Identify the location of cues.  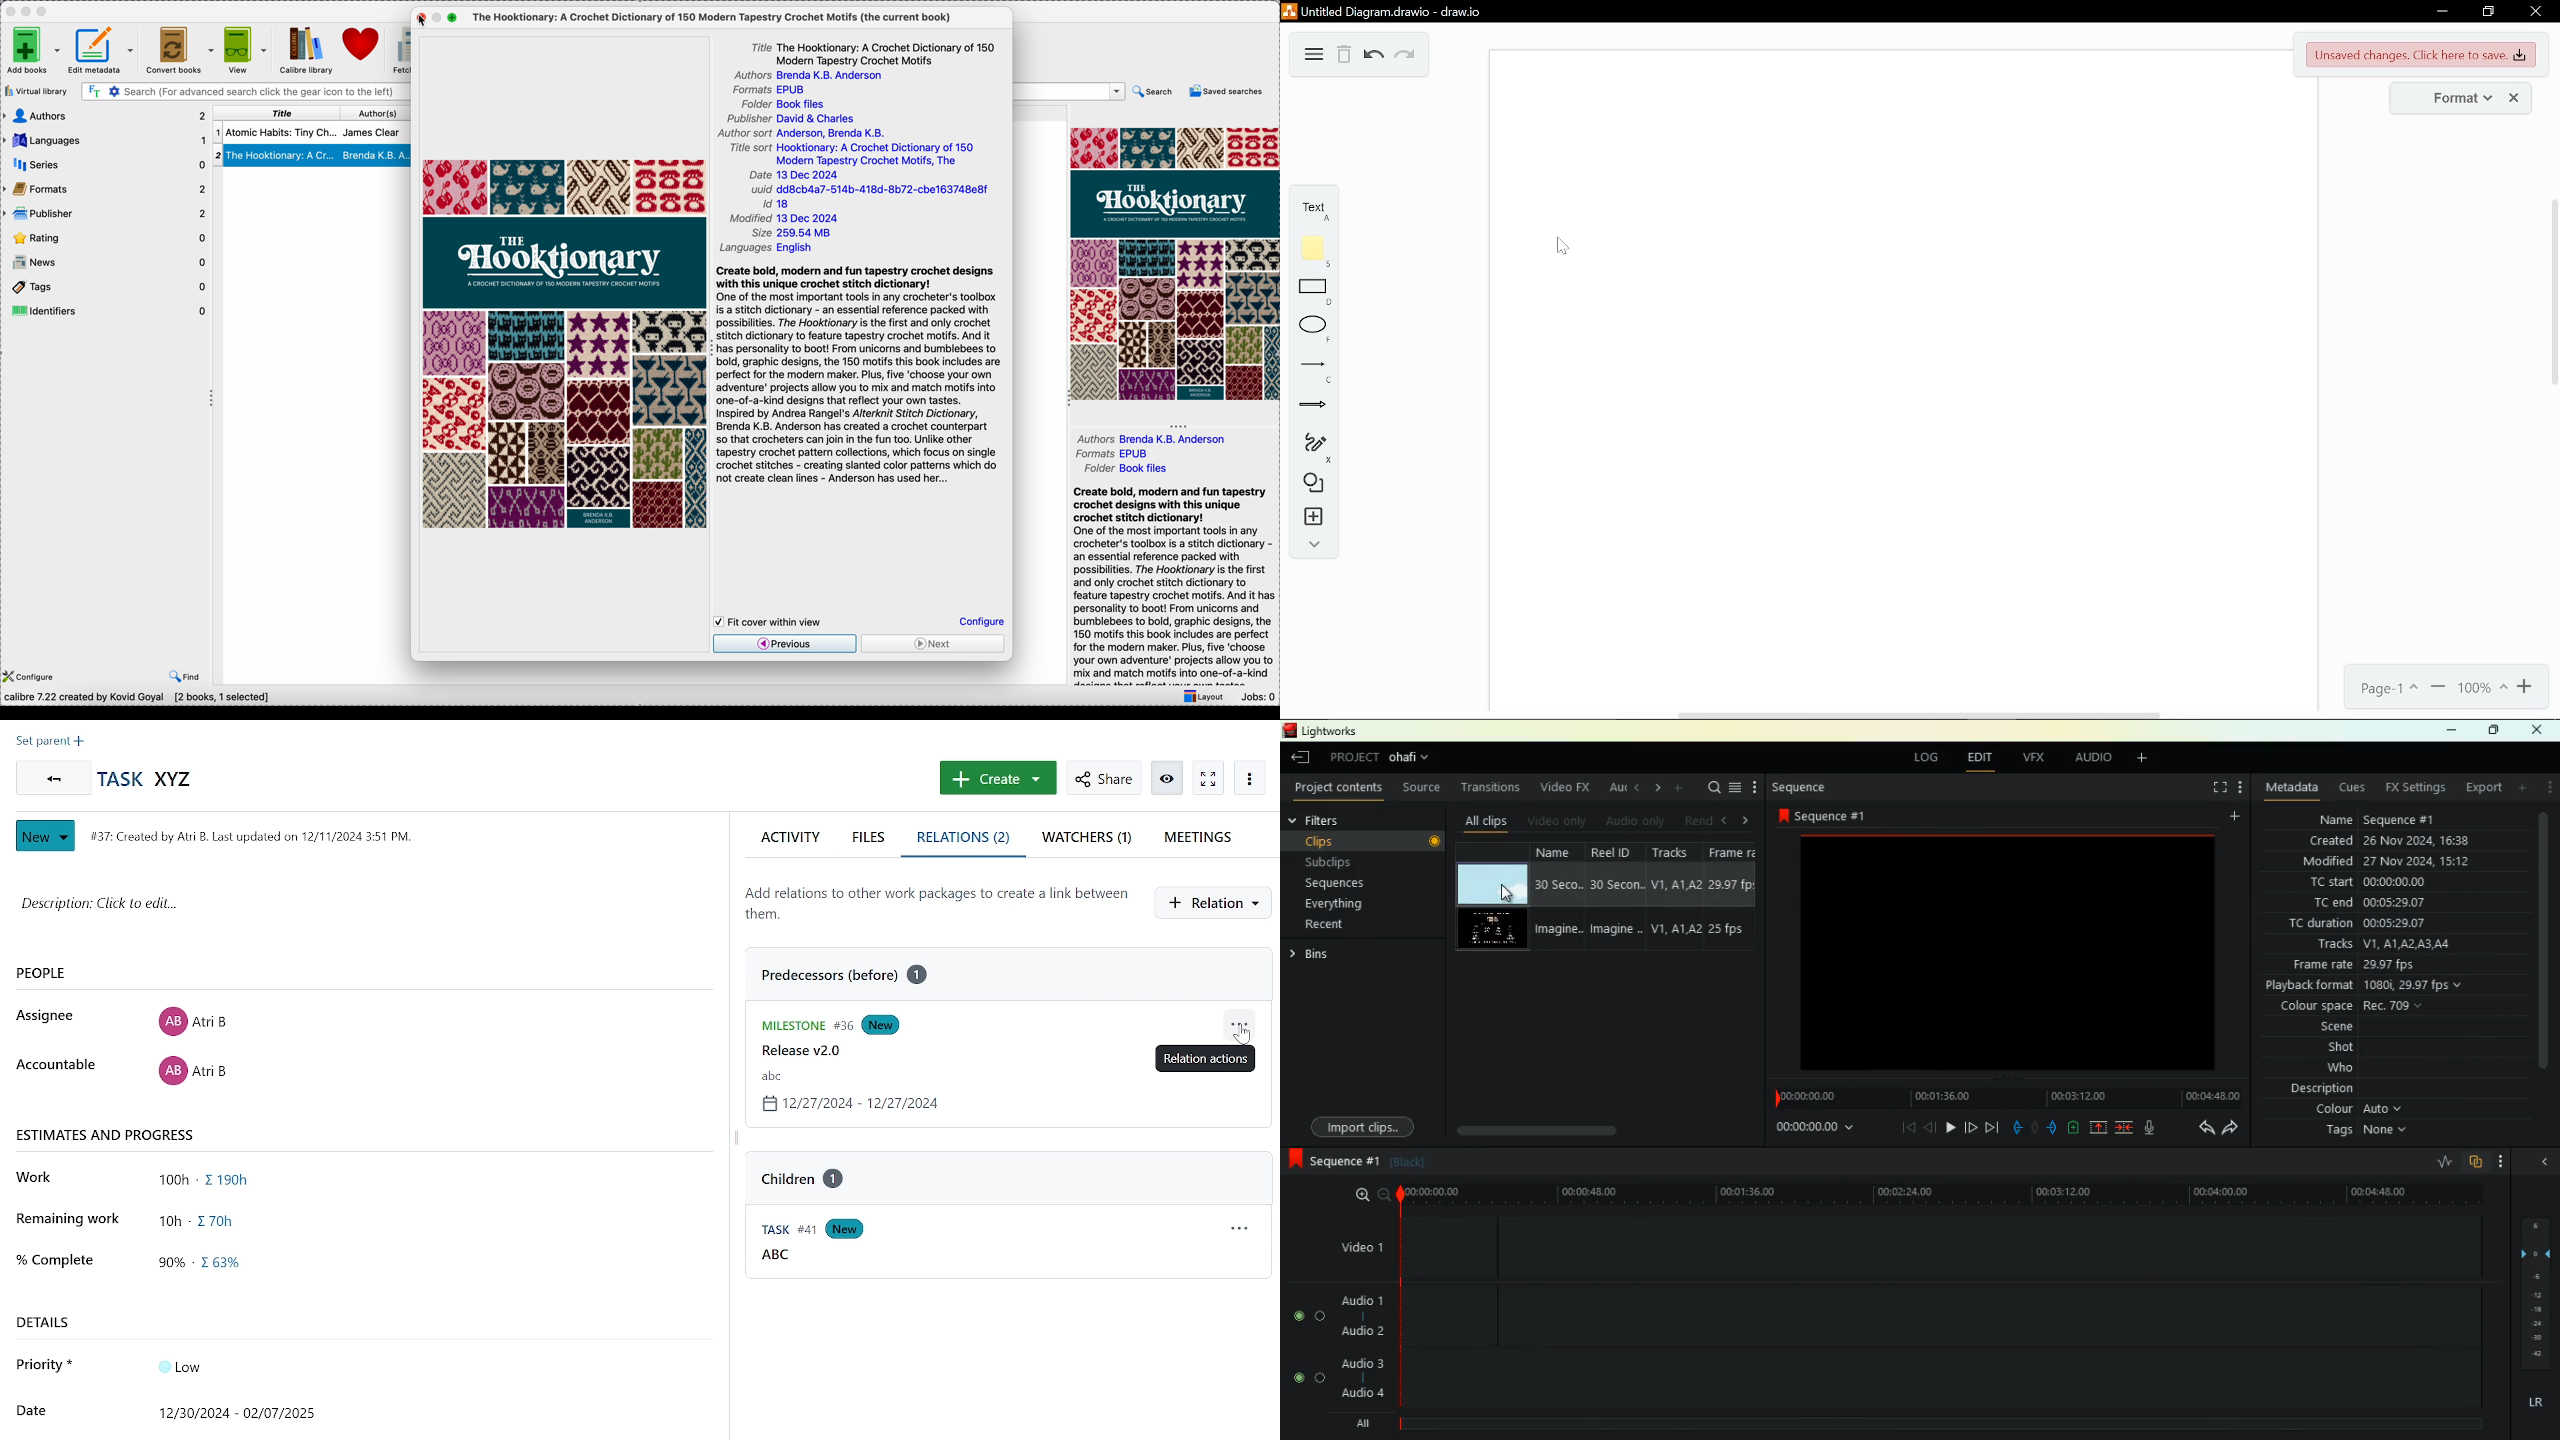
(2346, 787).